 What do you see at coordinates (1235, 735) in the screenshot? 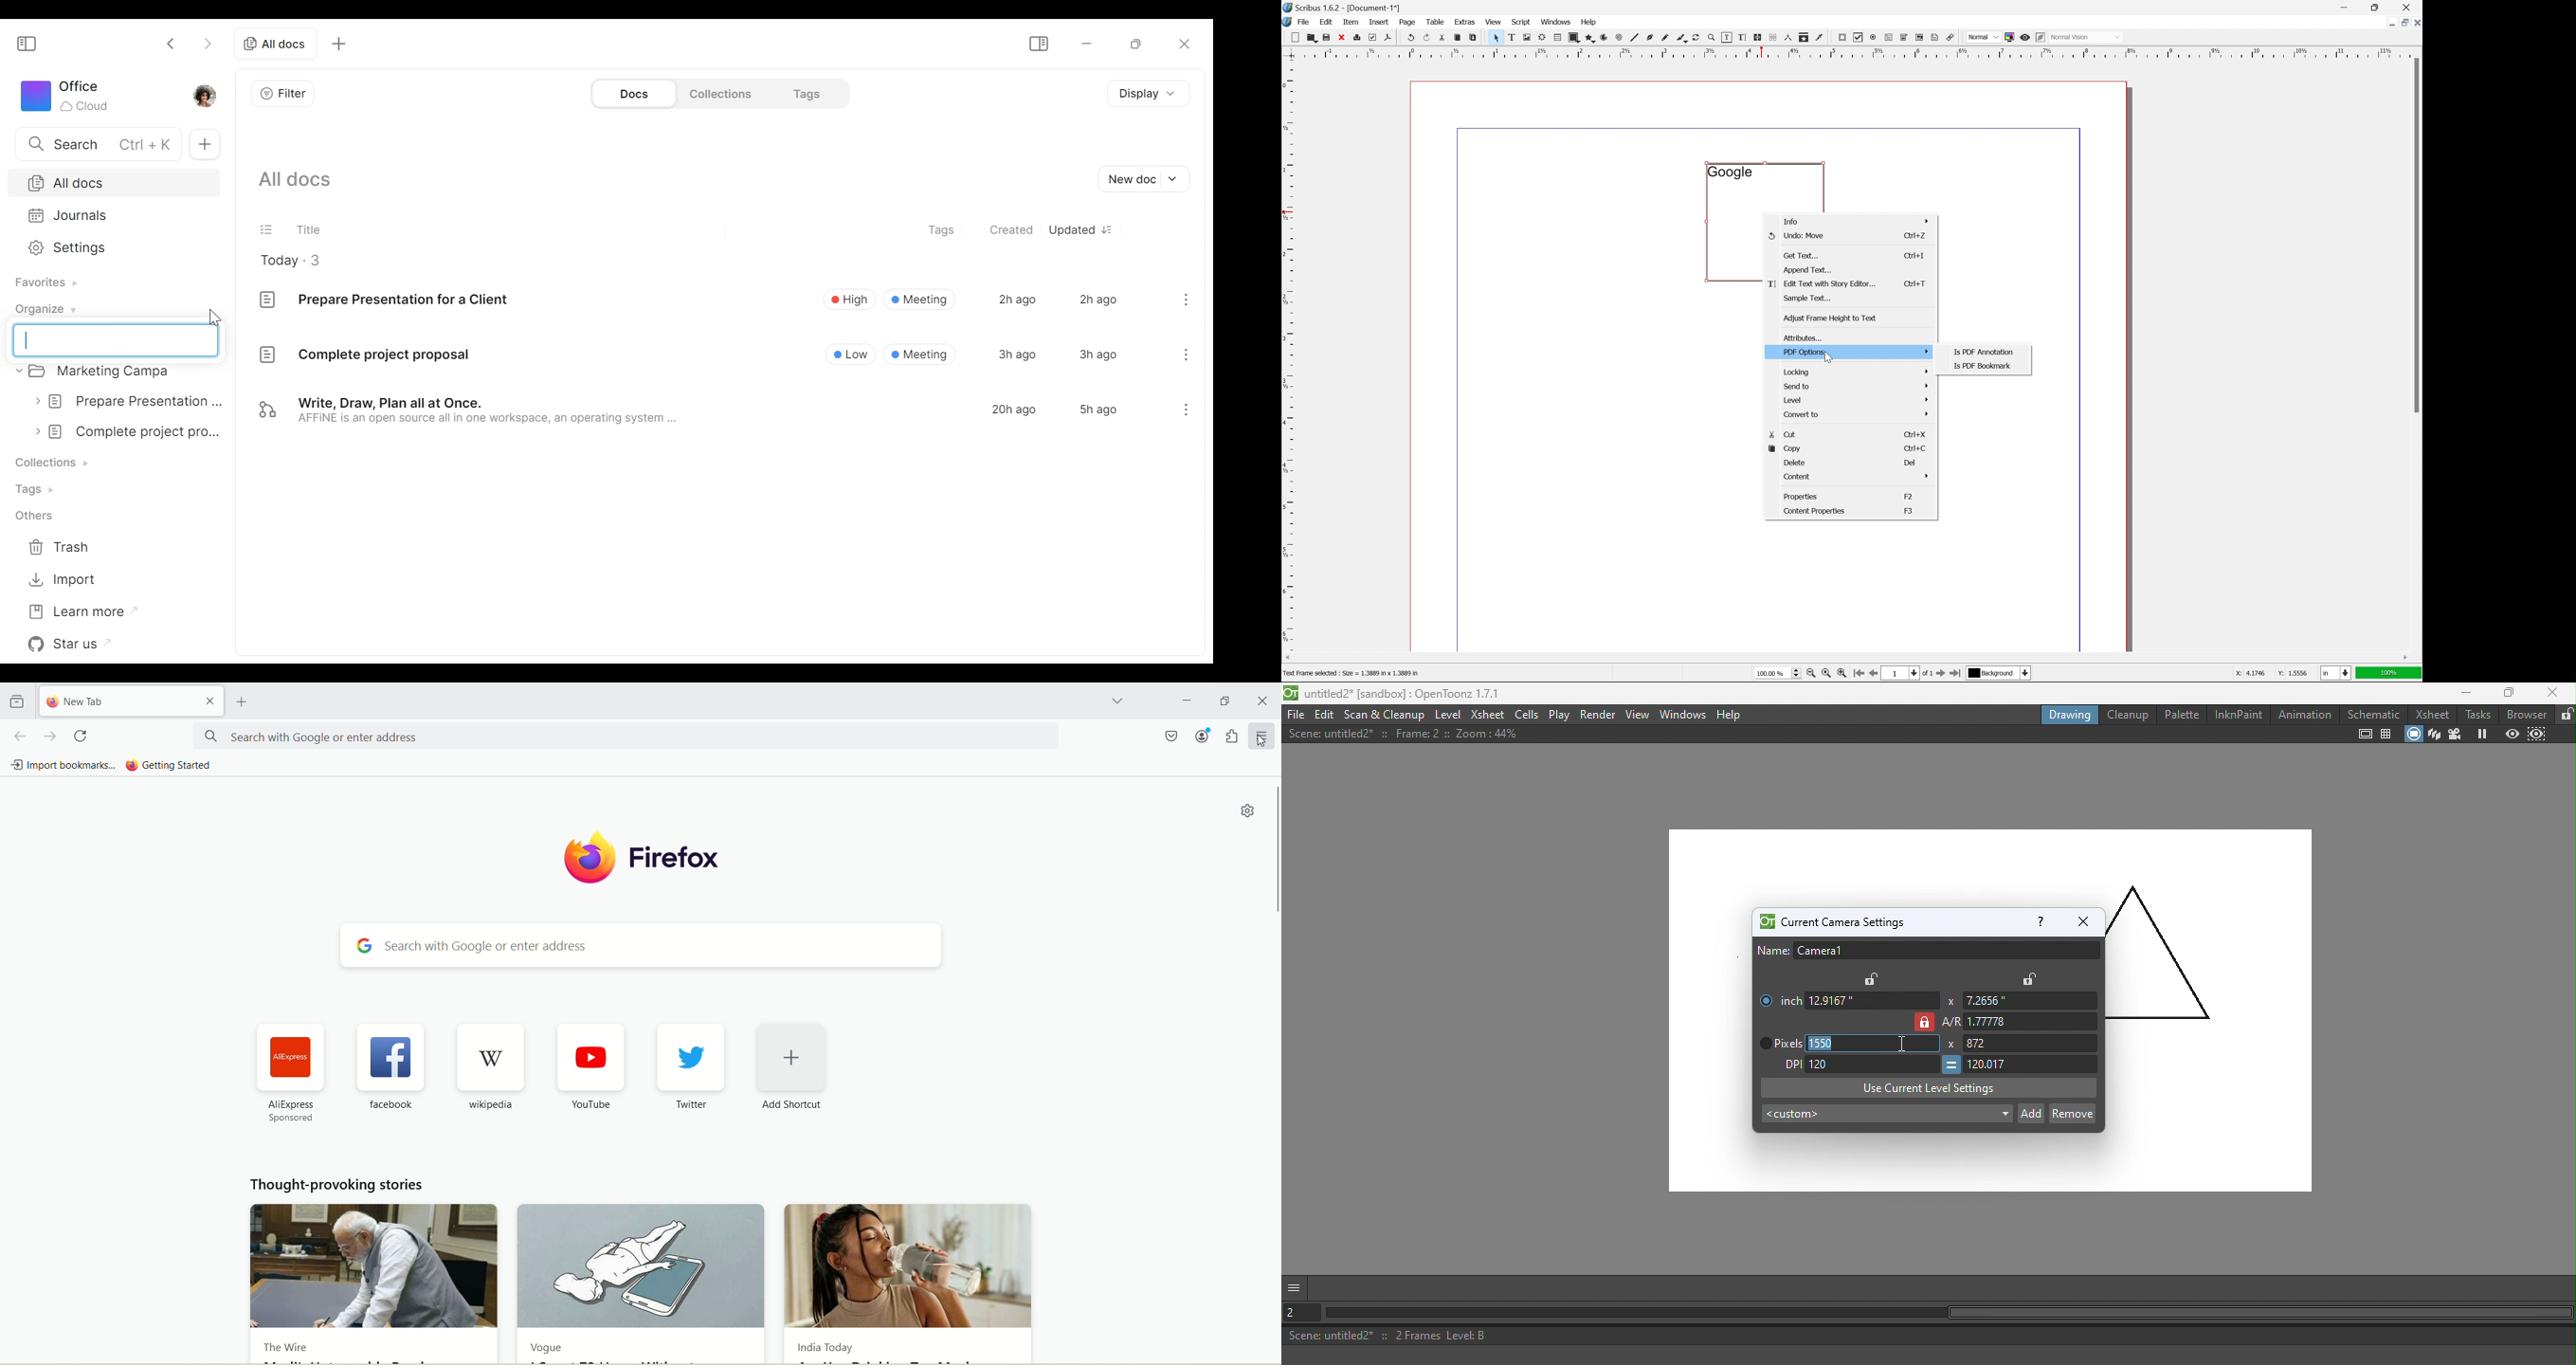
I see `extensions` at bounding box center [1235, 735].